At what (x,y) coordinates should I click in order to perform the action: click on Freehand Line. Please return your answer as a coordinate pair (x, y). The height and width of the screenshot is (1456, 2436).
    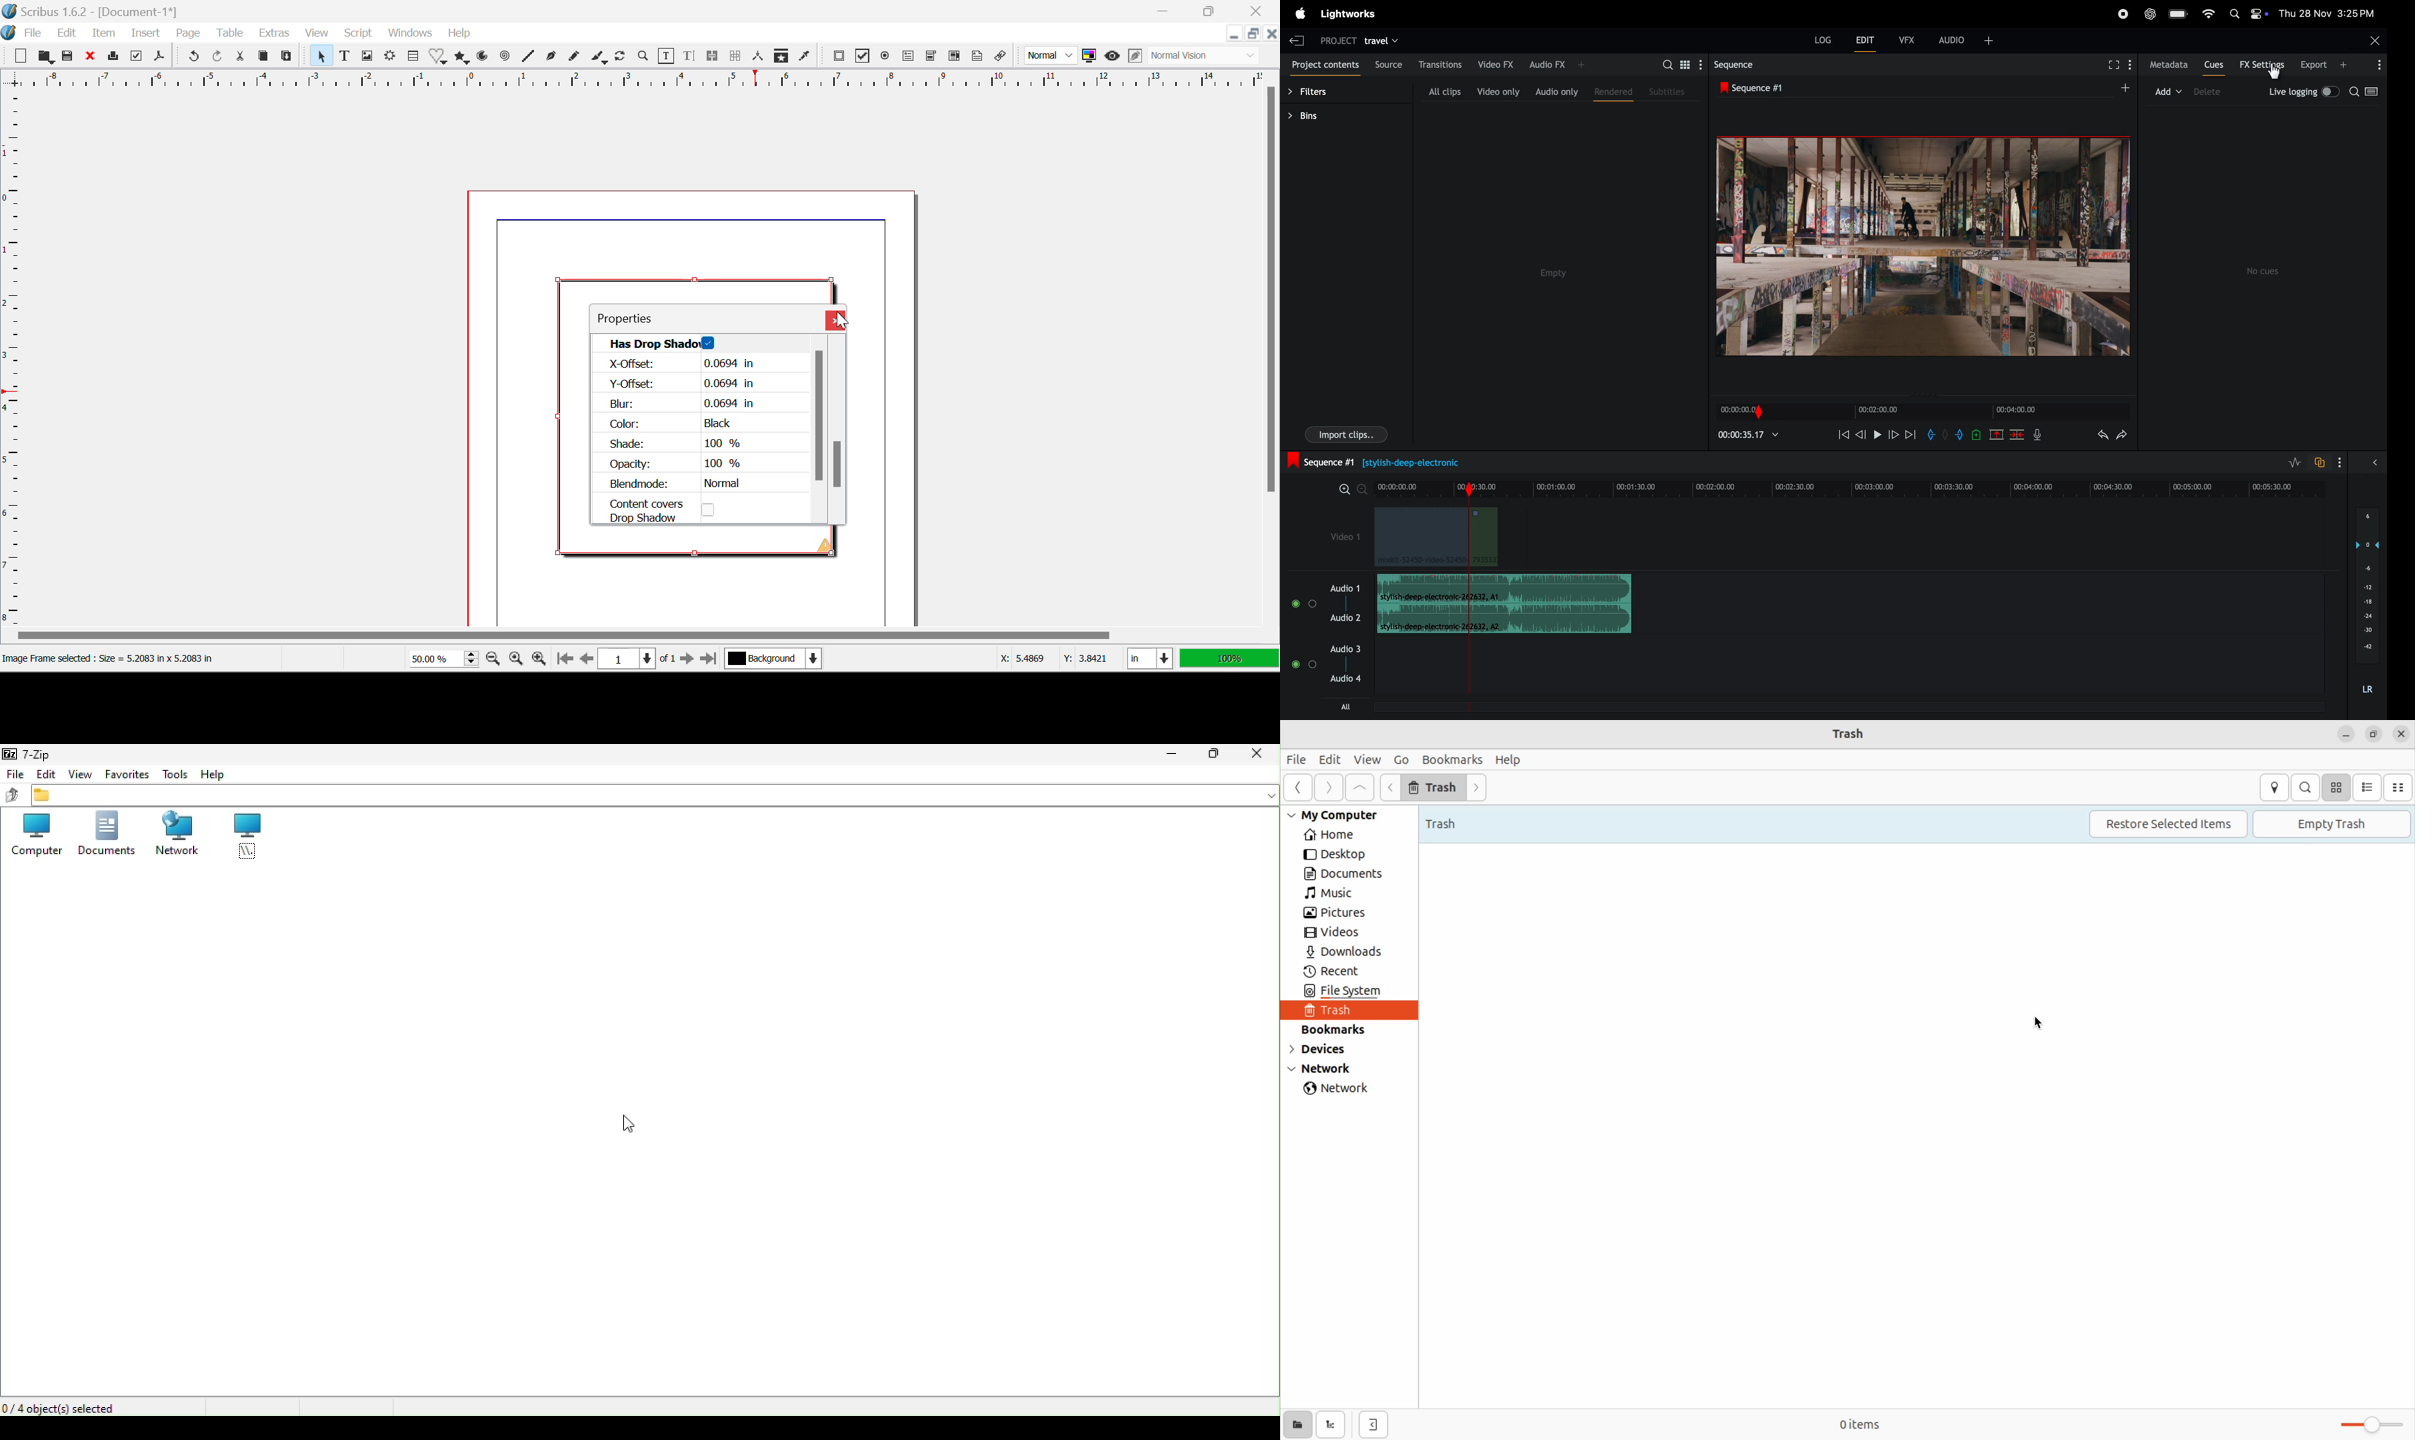
    Looking at the image, I should click on (576, 59).